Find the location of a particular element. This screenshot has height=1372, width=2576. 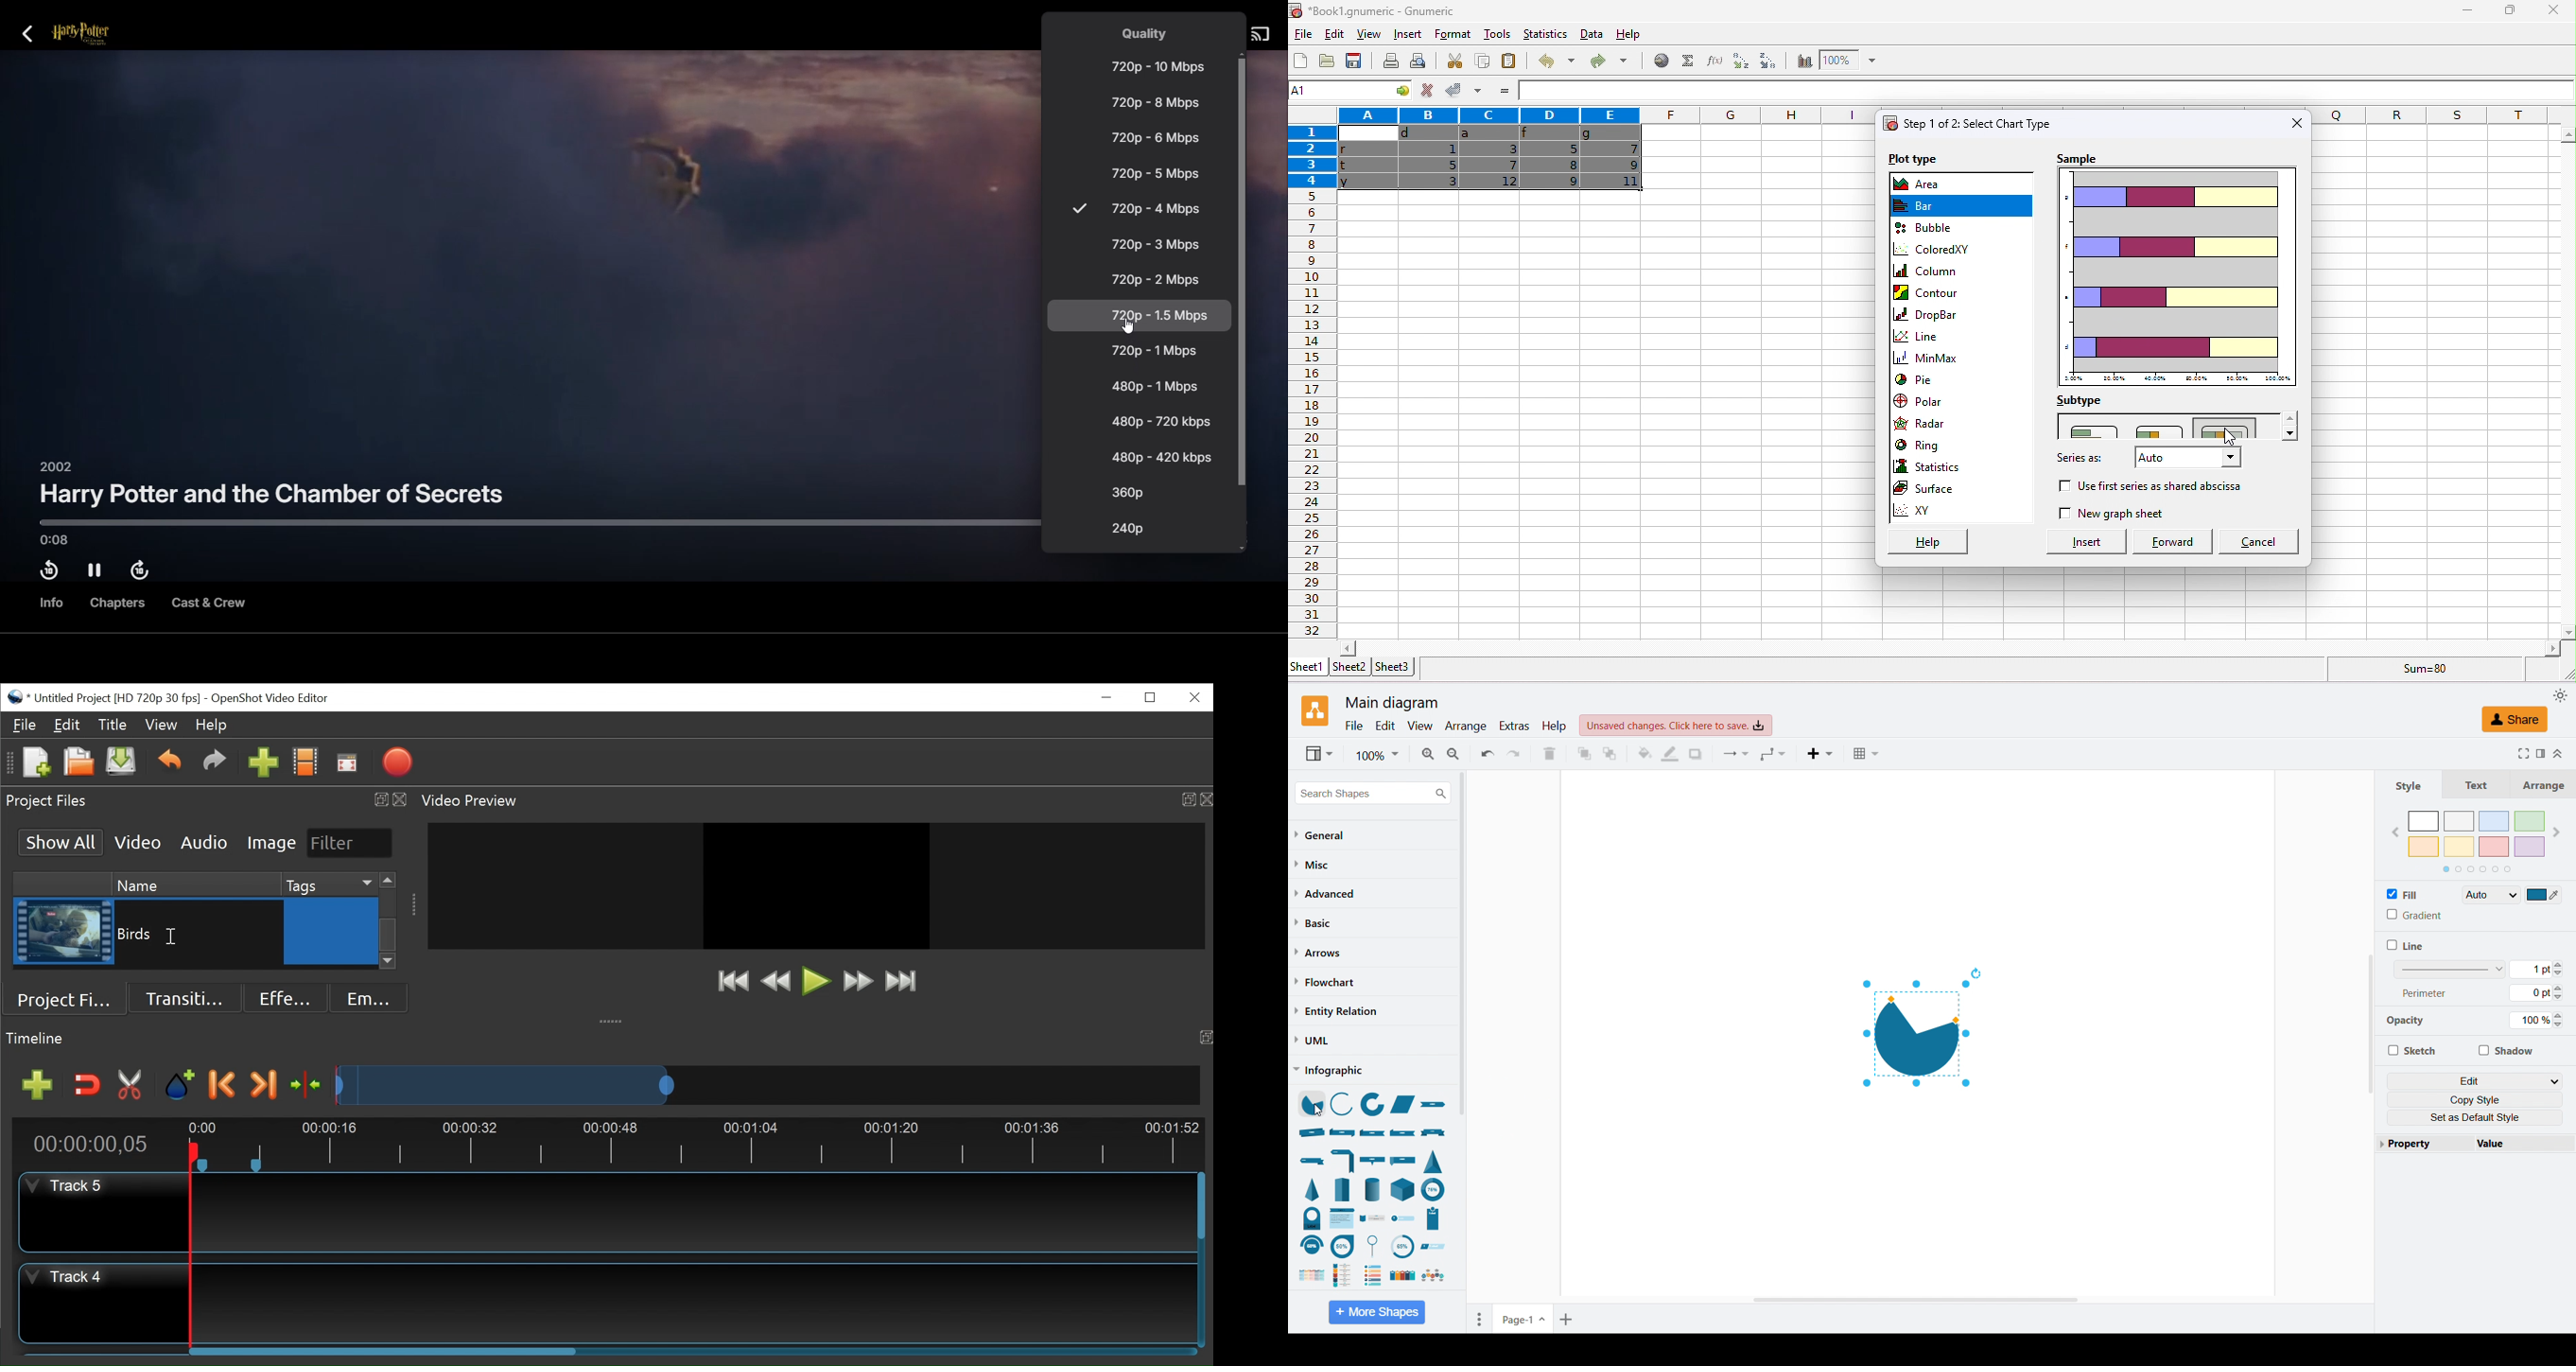

Main diagram is located at coordinates (1392, 703).